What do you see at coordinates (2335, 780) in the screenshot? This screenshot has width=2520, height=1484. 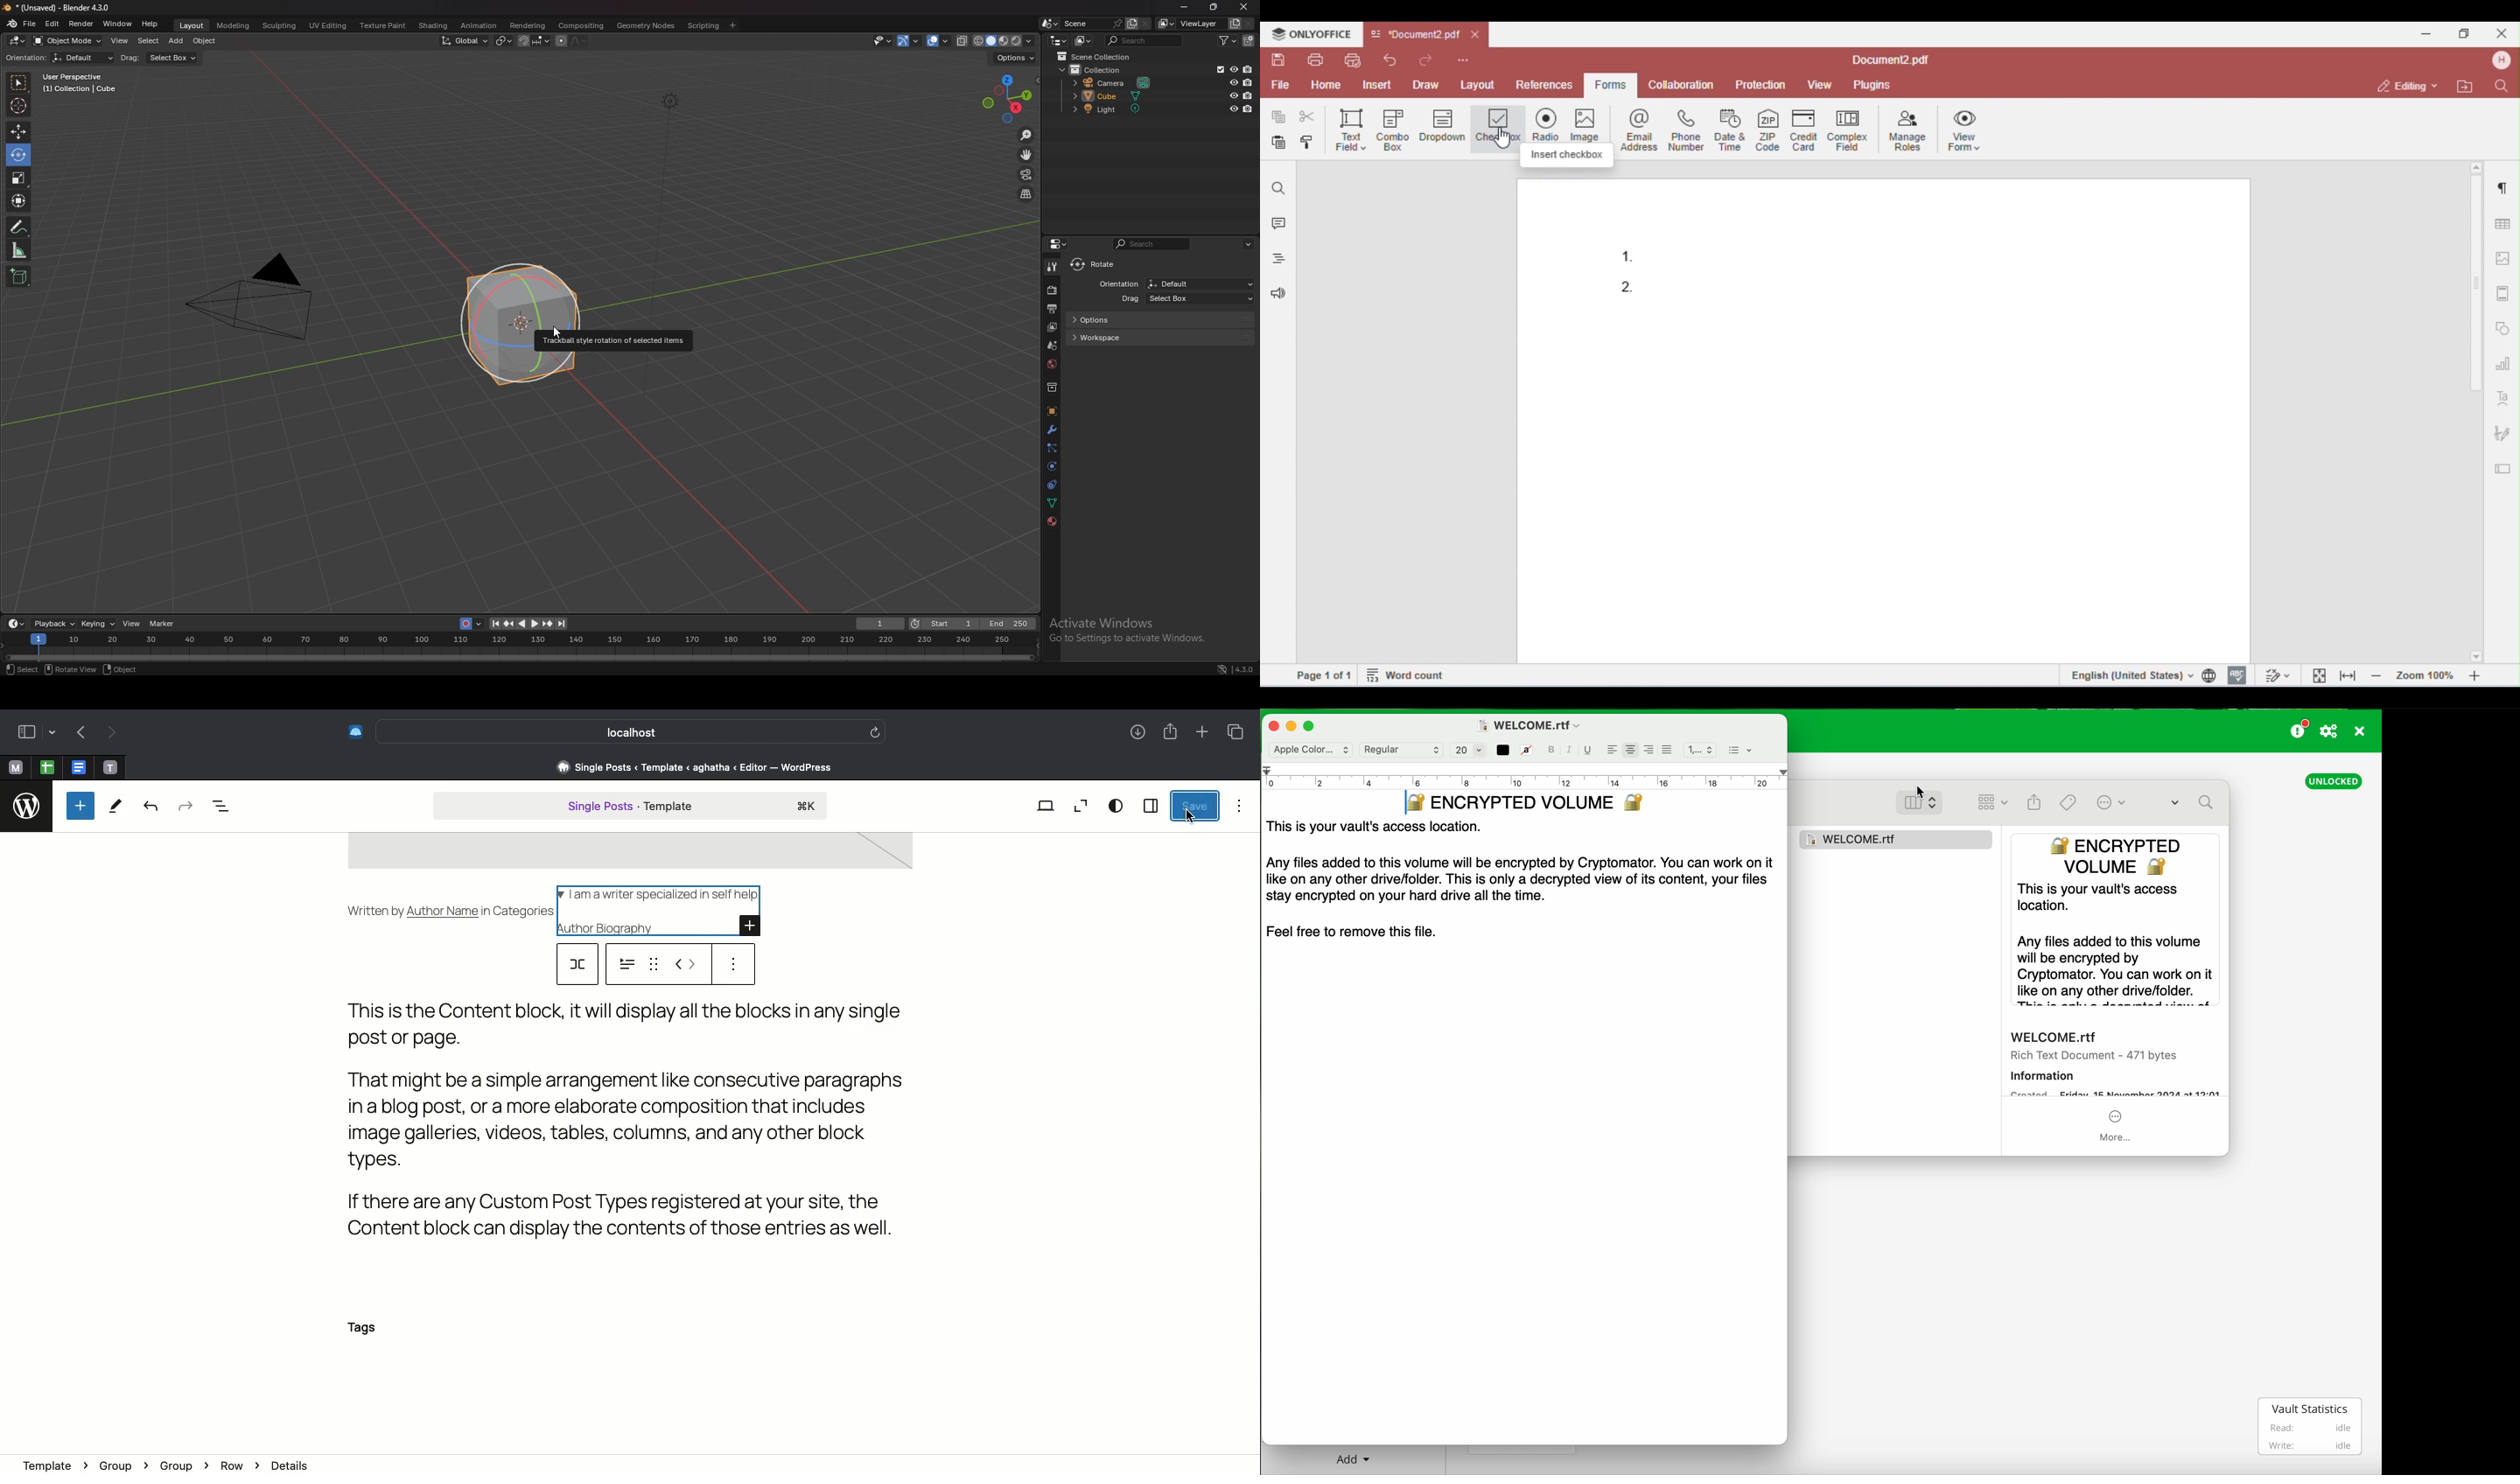 I see `unlocked` at bounding box center [2335, 780].